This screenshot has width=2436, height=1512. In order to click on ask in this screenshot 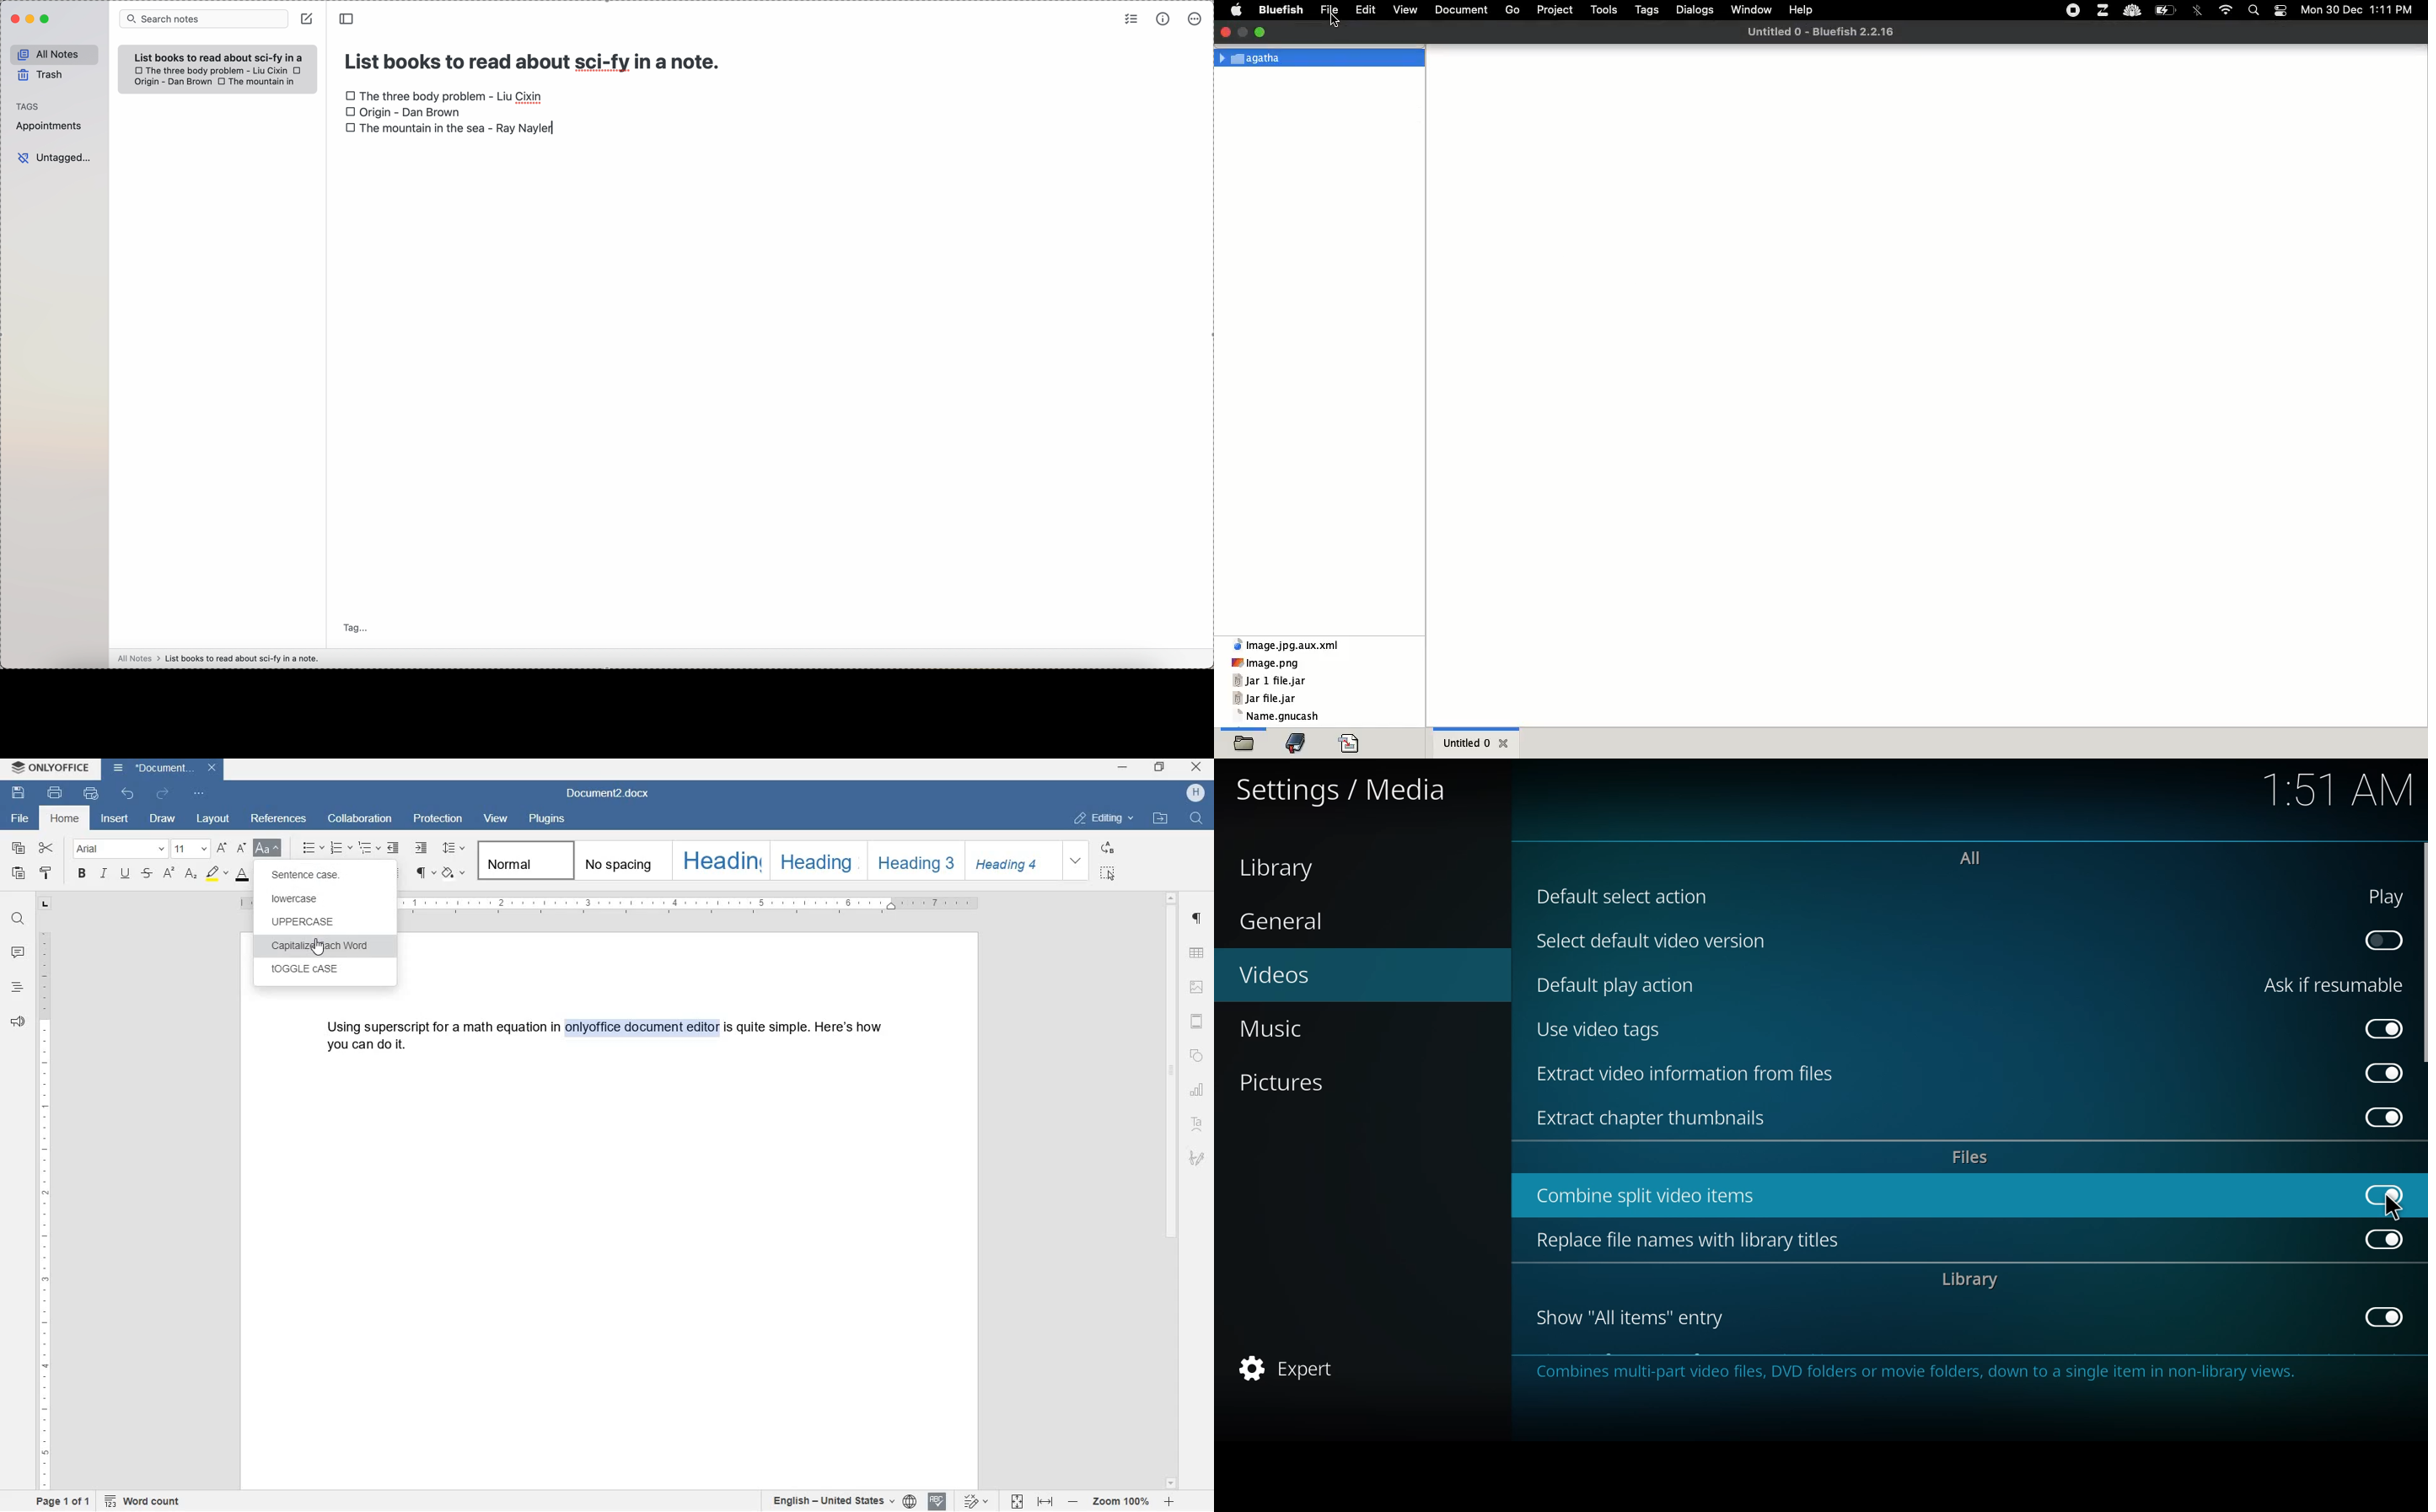, I will do `click(2328, 985)`.